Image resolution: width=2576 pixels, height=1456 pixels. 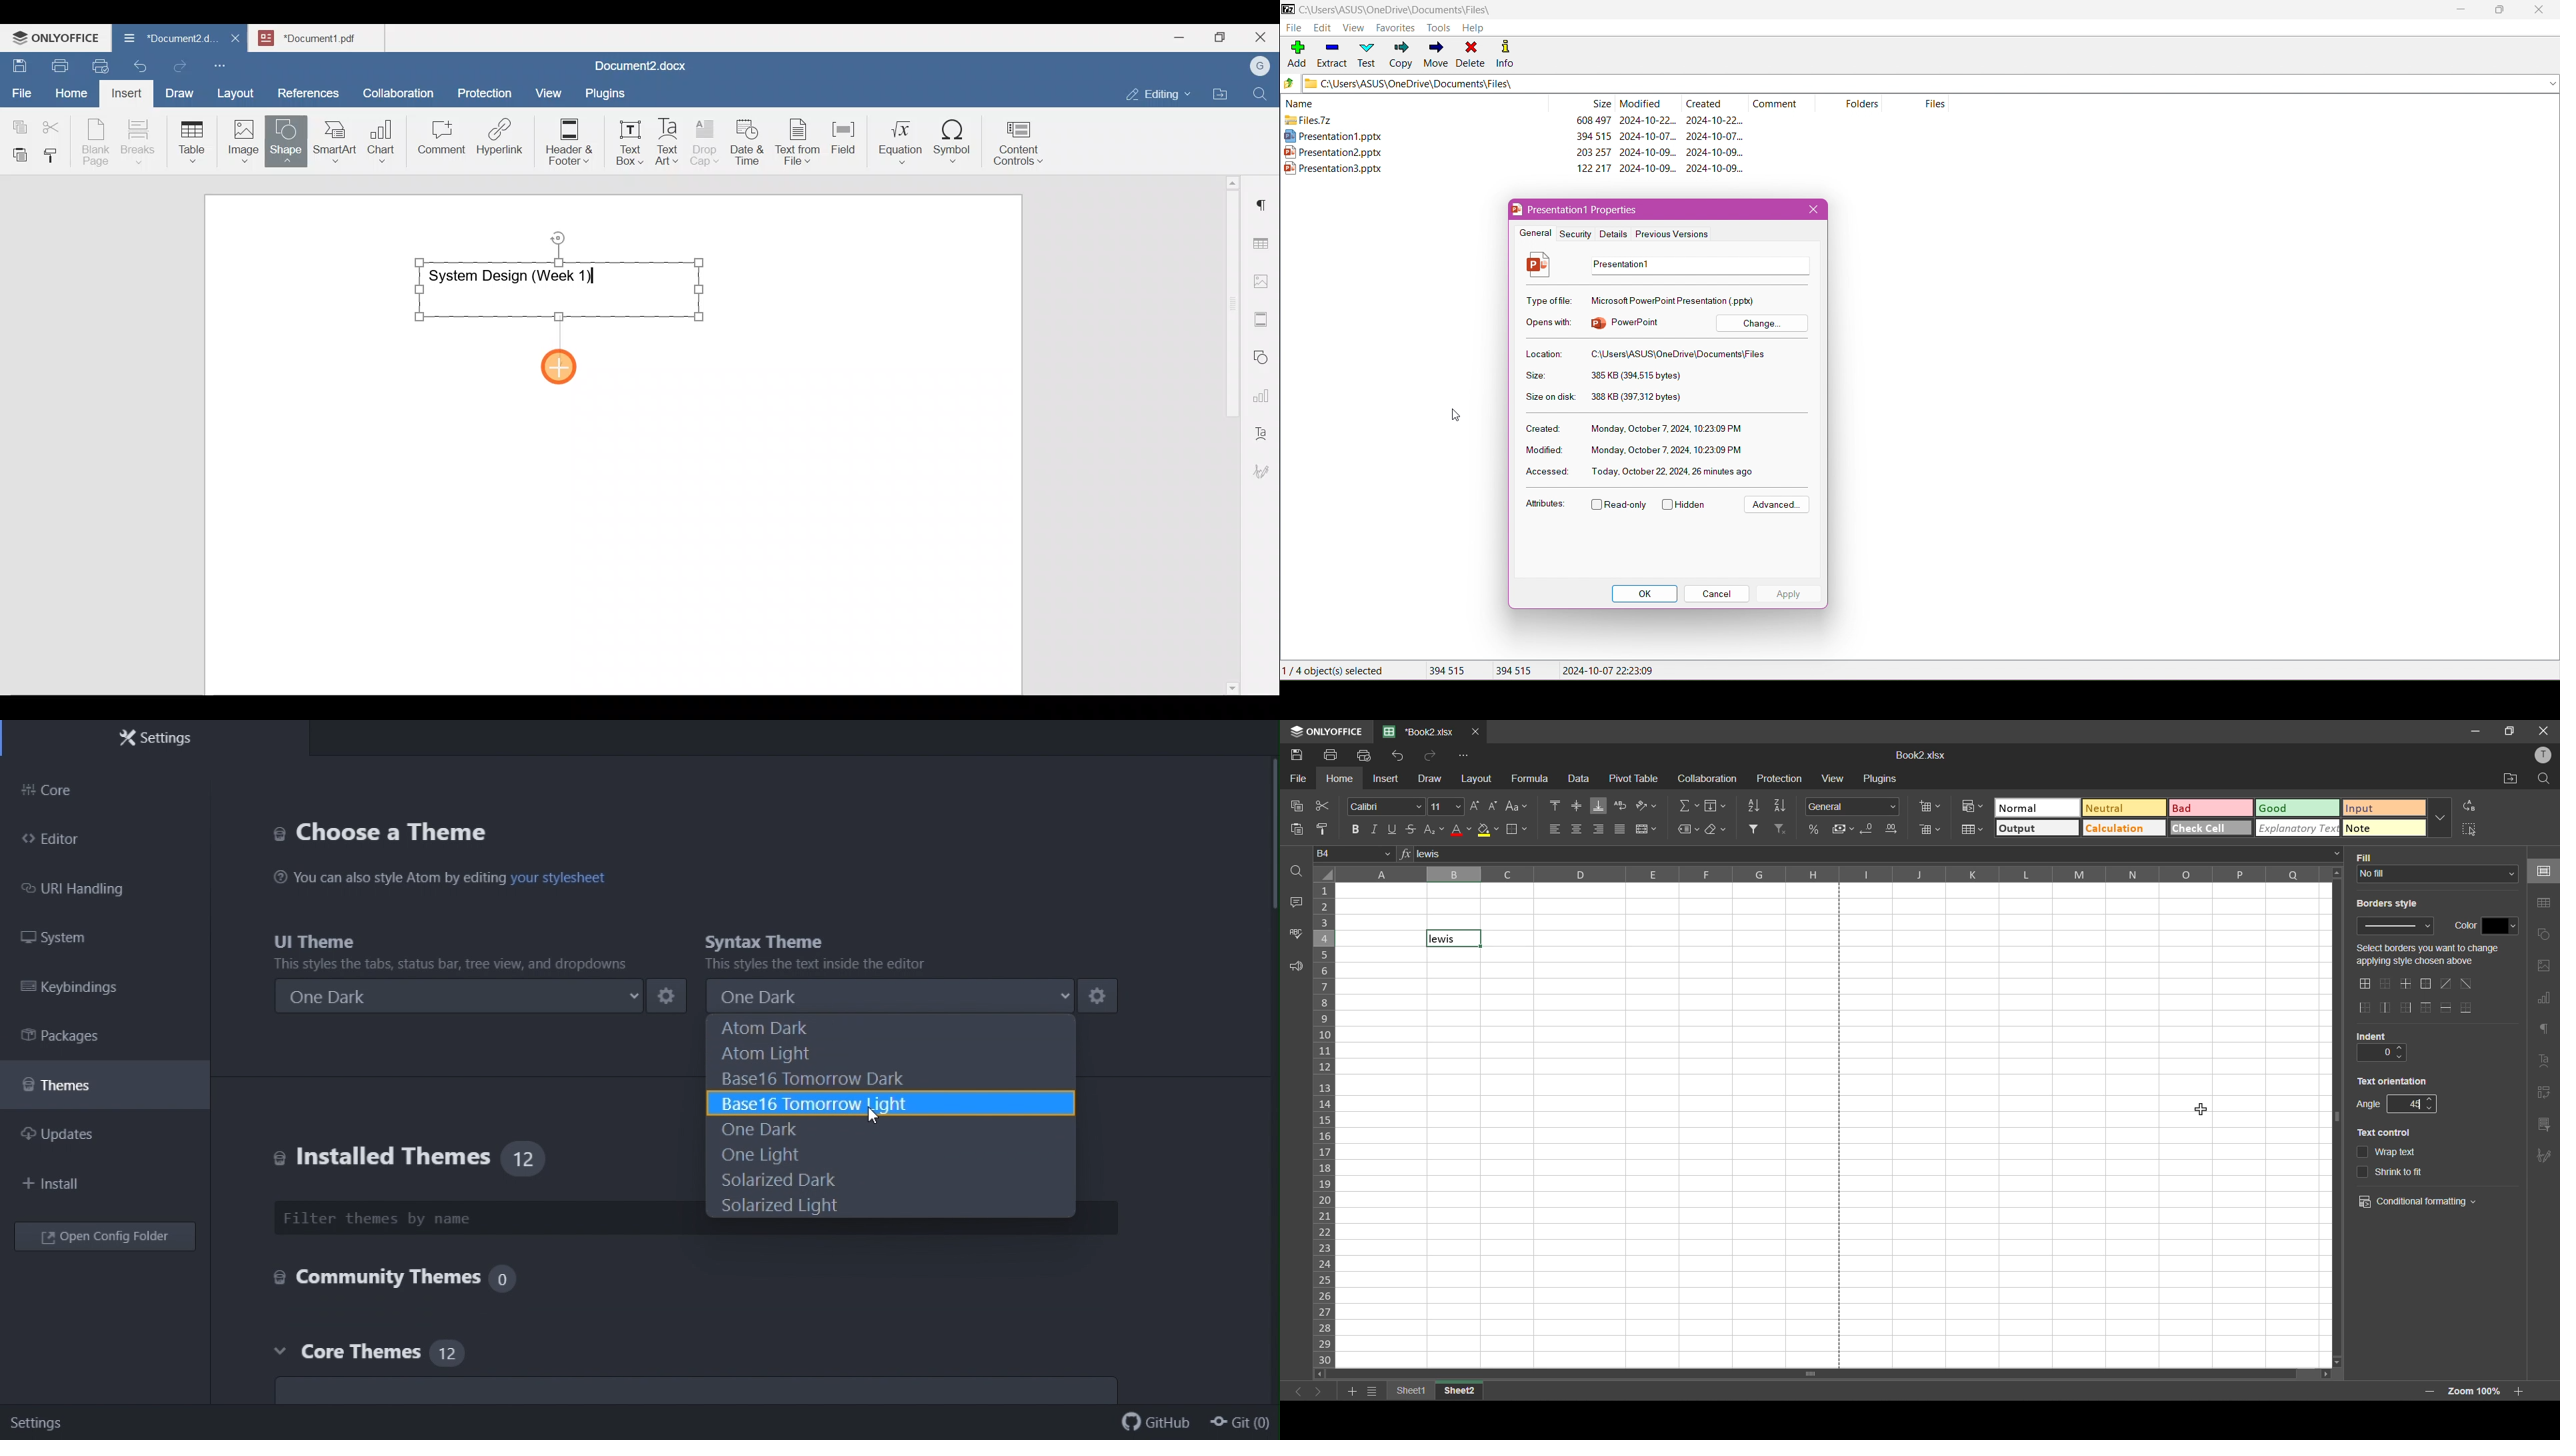 What do you see at coordinates (17, 123) in the screenshot?
I see `Copy` at bounding box center [17, 123].